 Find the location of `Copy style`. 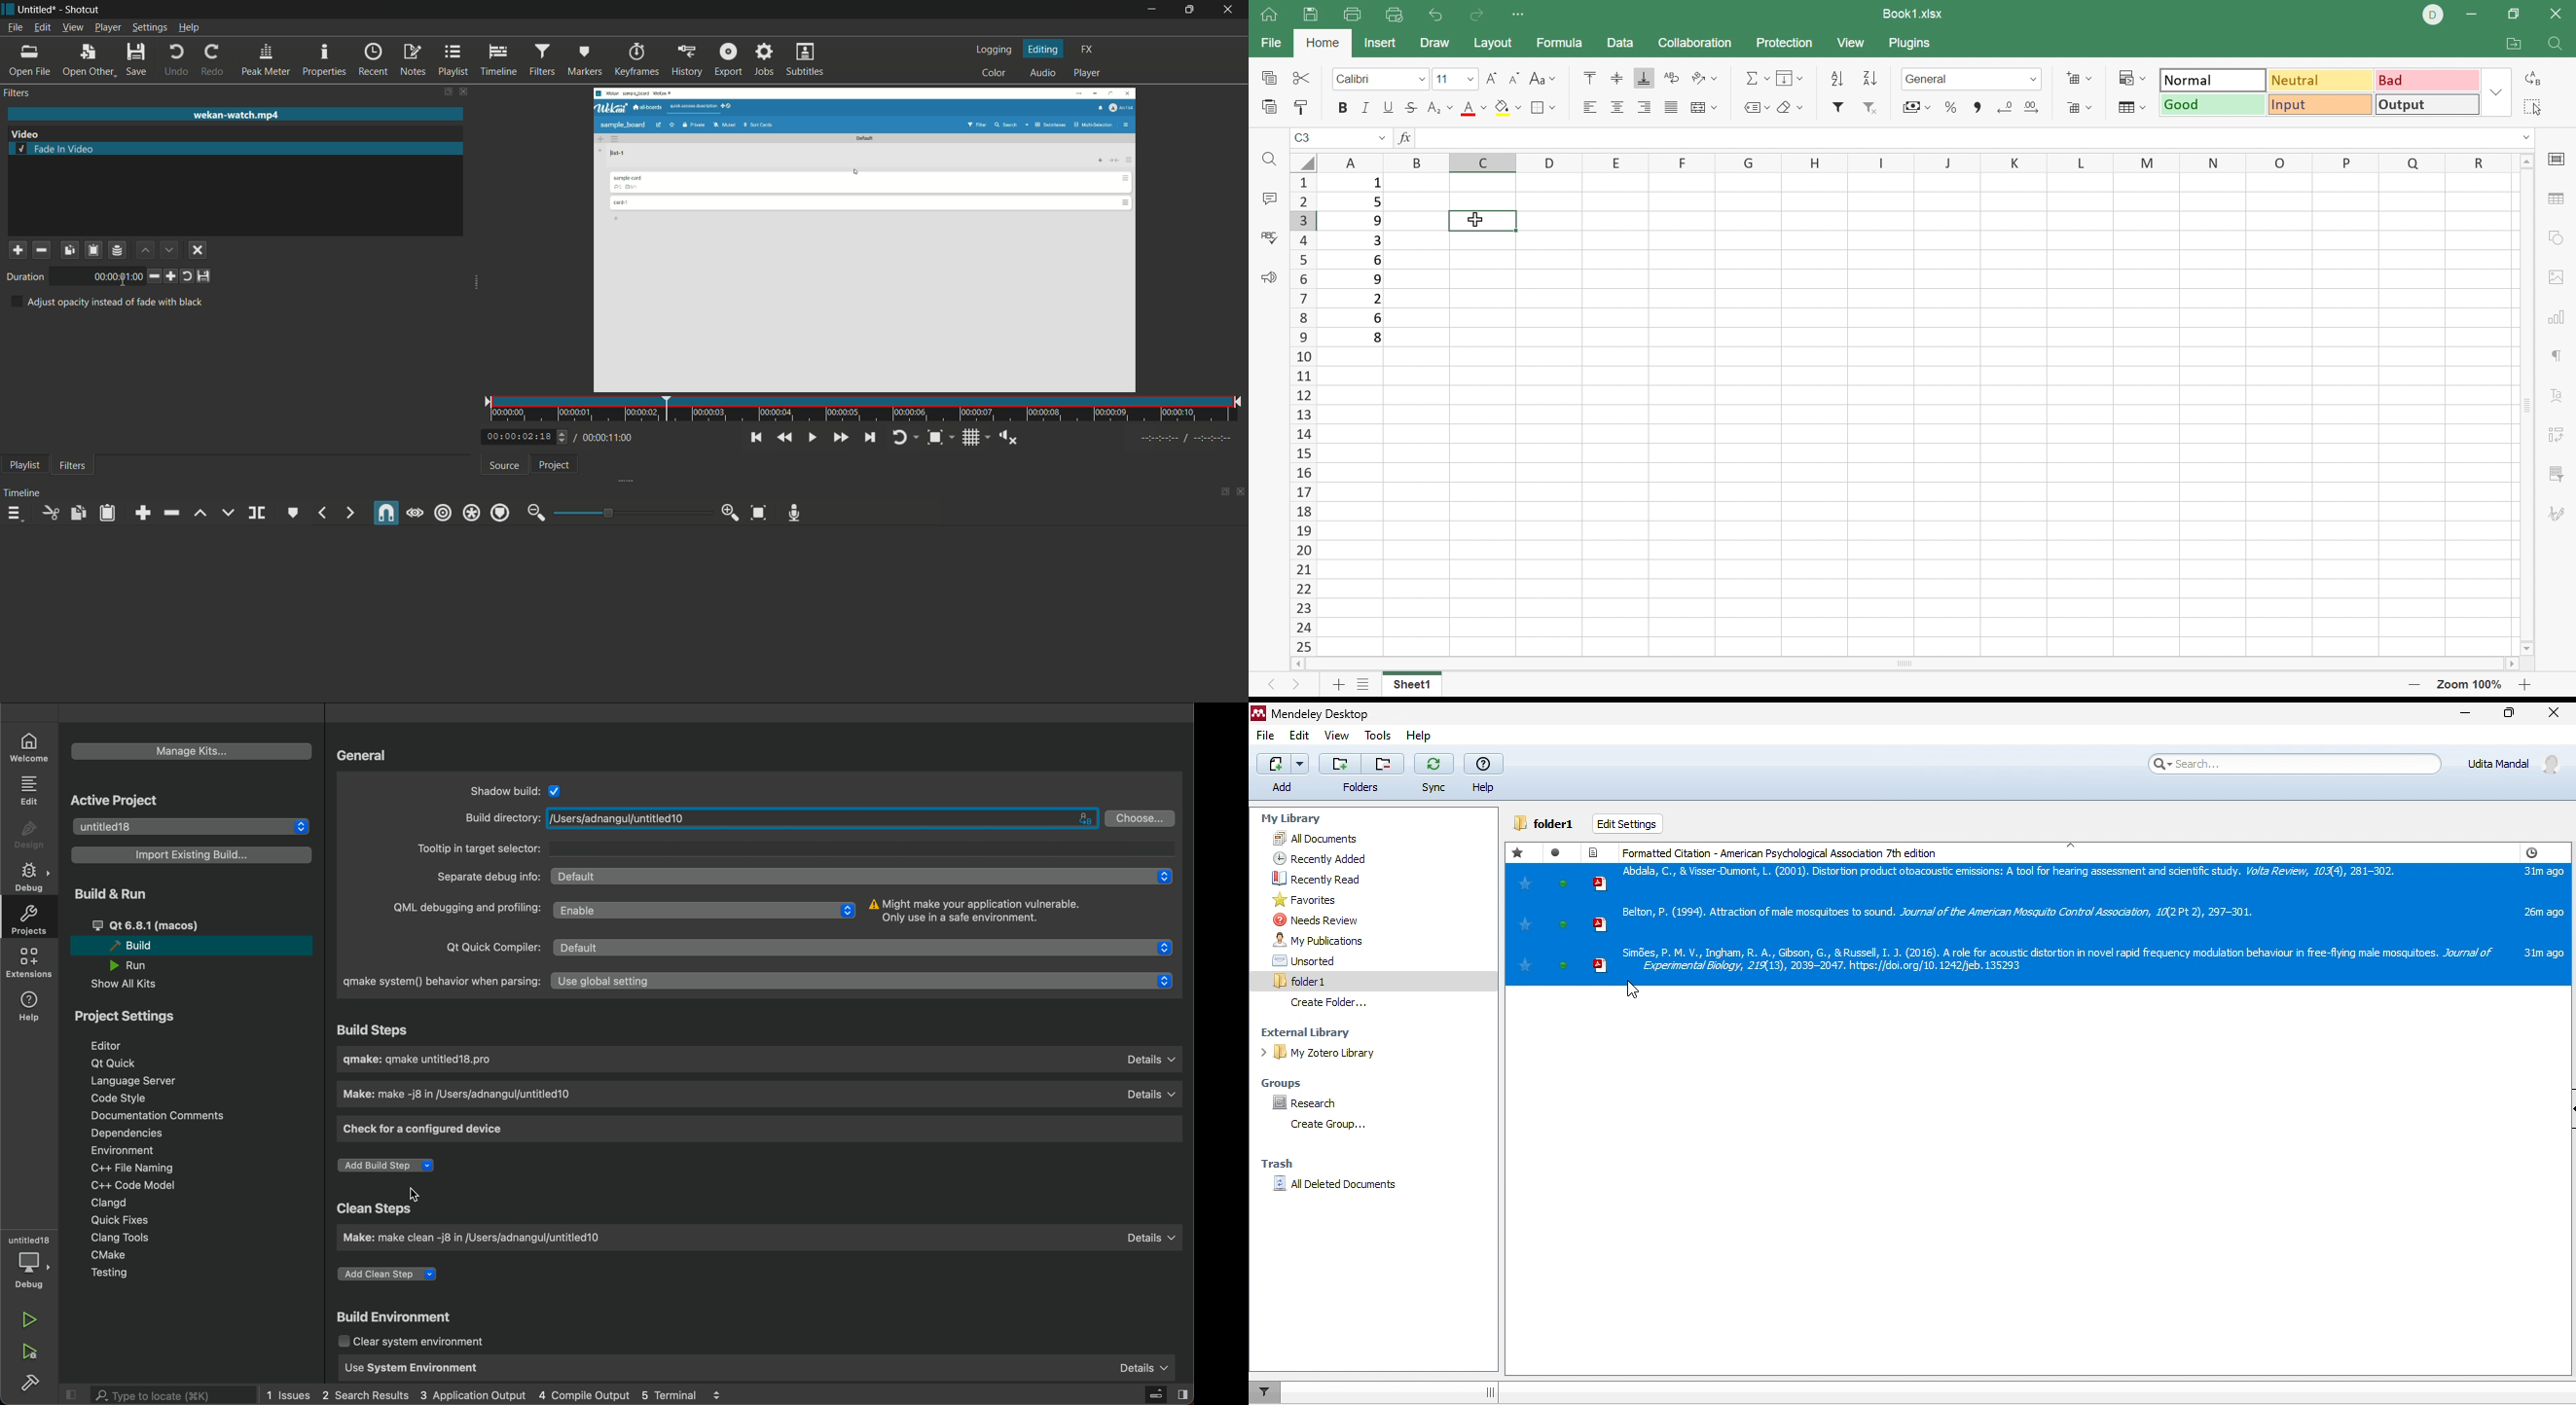

Copy style is located at coordinates (1302, 106).